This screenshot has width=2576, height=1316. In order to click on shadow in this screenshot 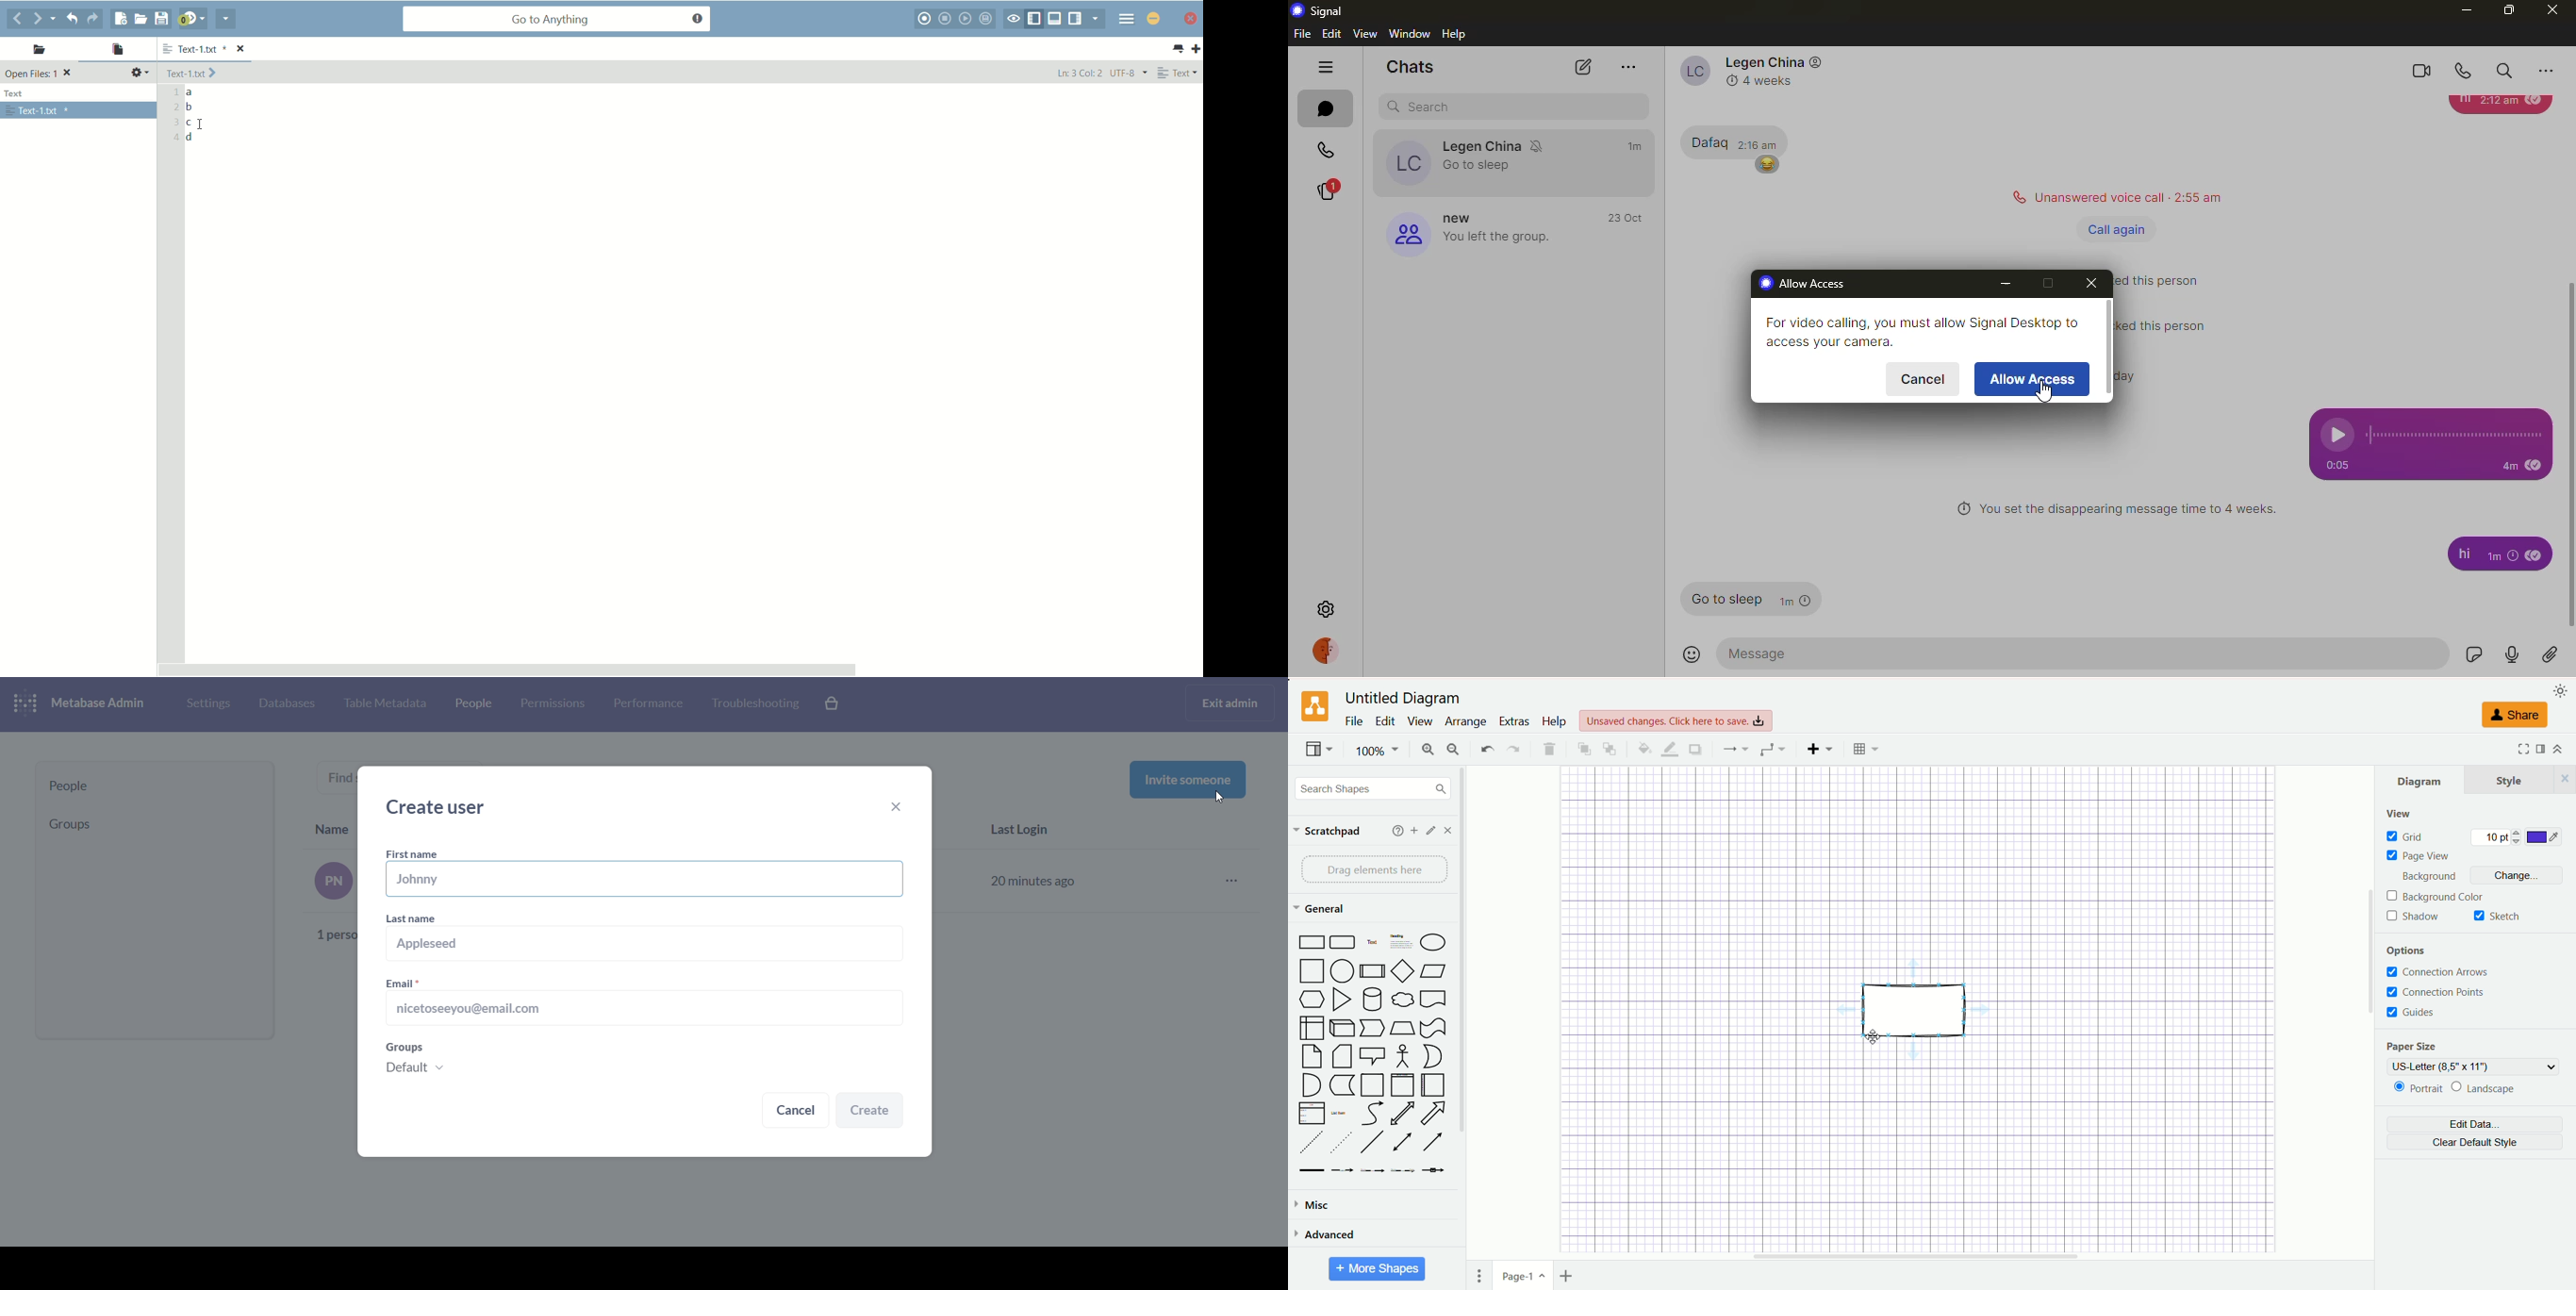, I will do `click(2417, 917)`.